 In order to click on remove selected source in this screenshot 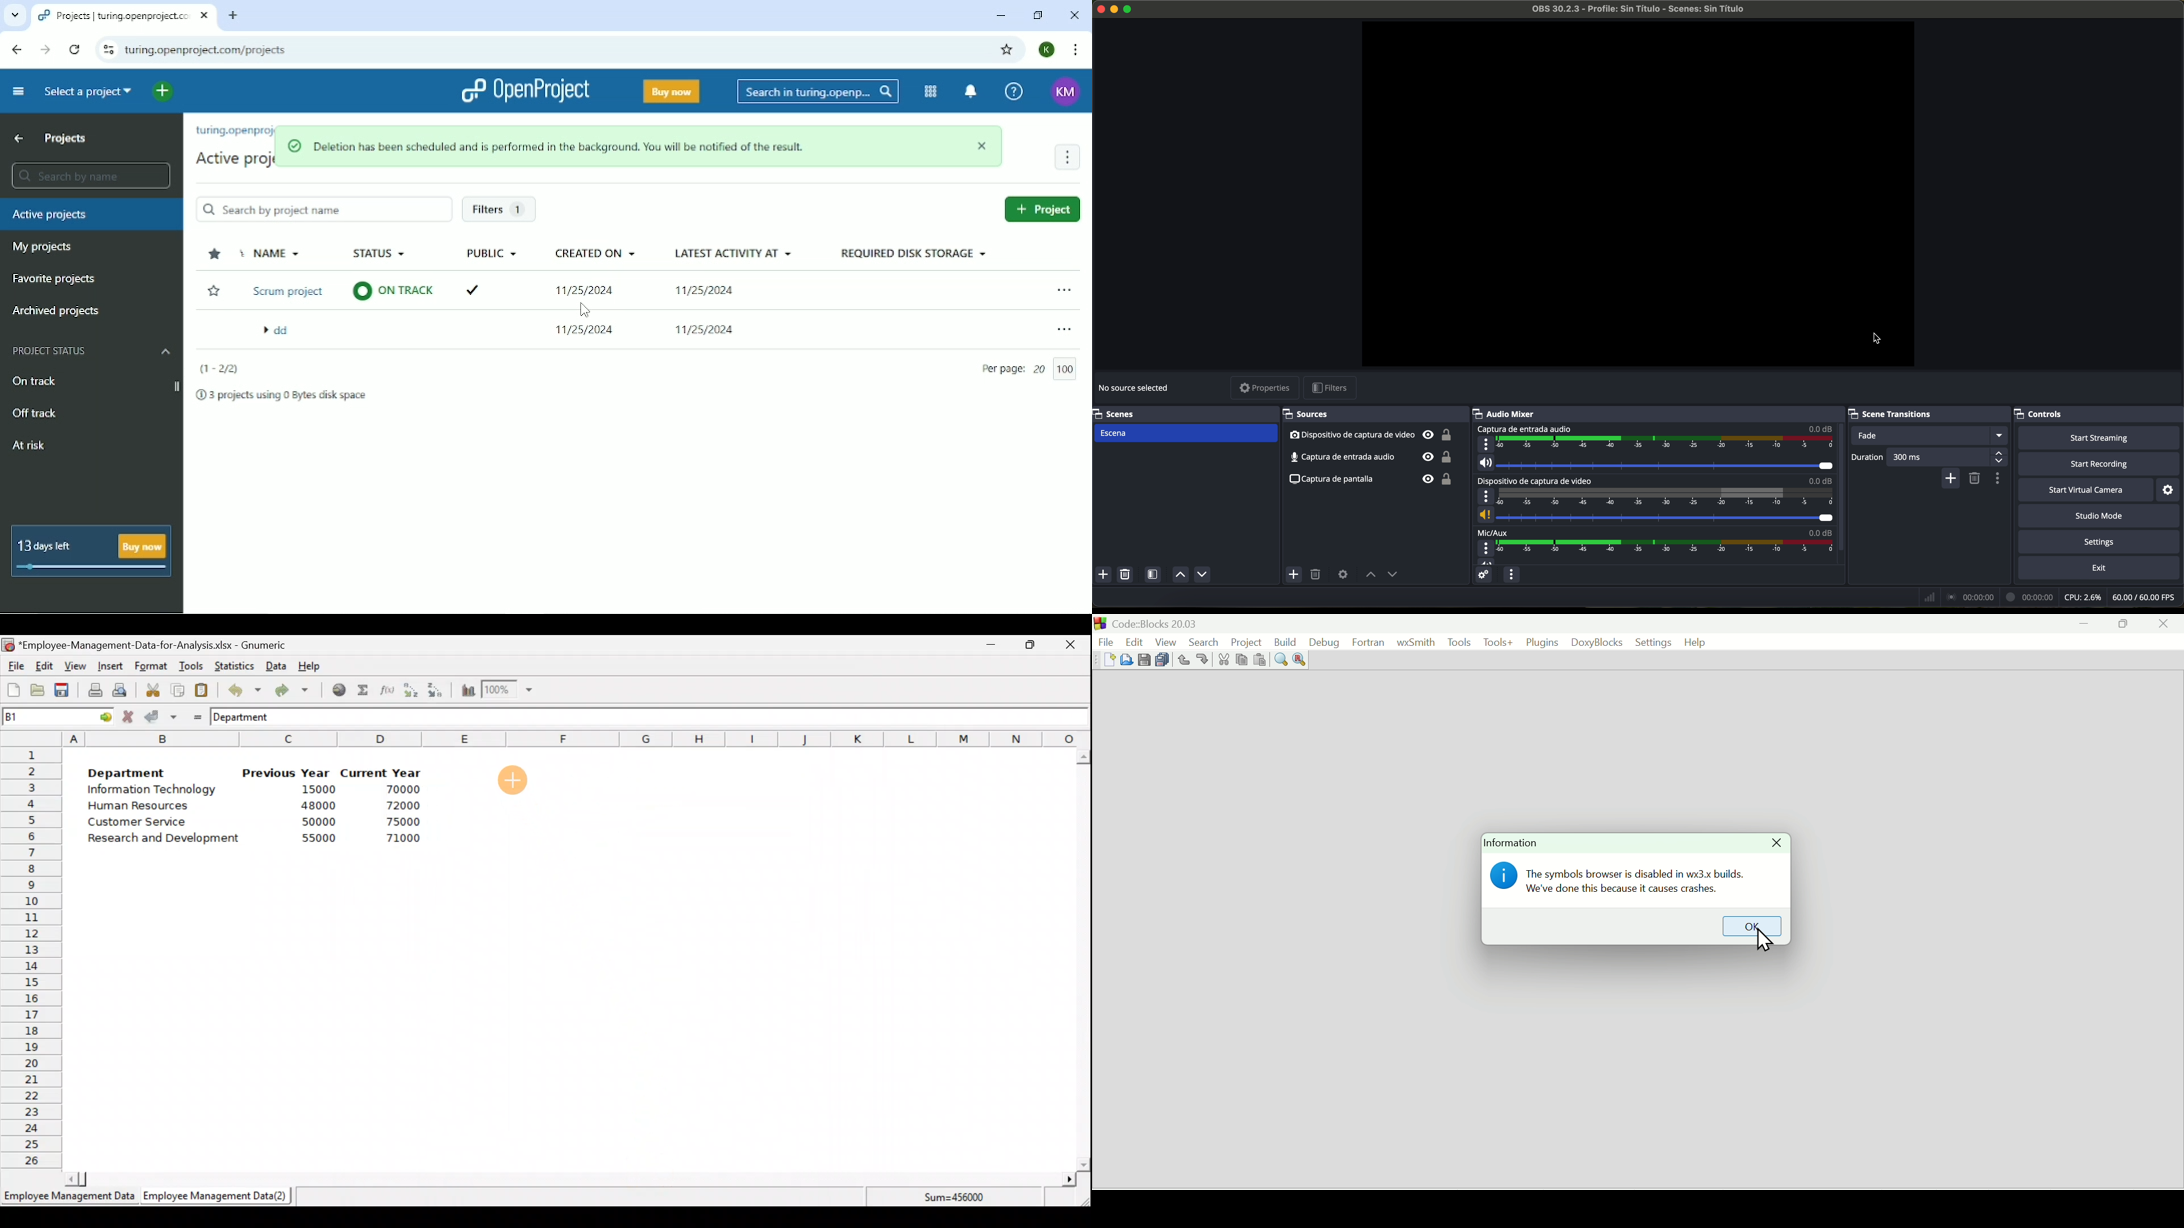, I will do `click(1317, 575)`.